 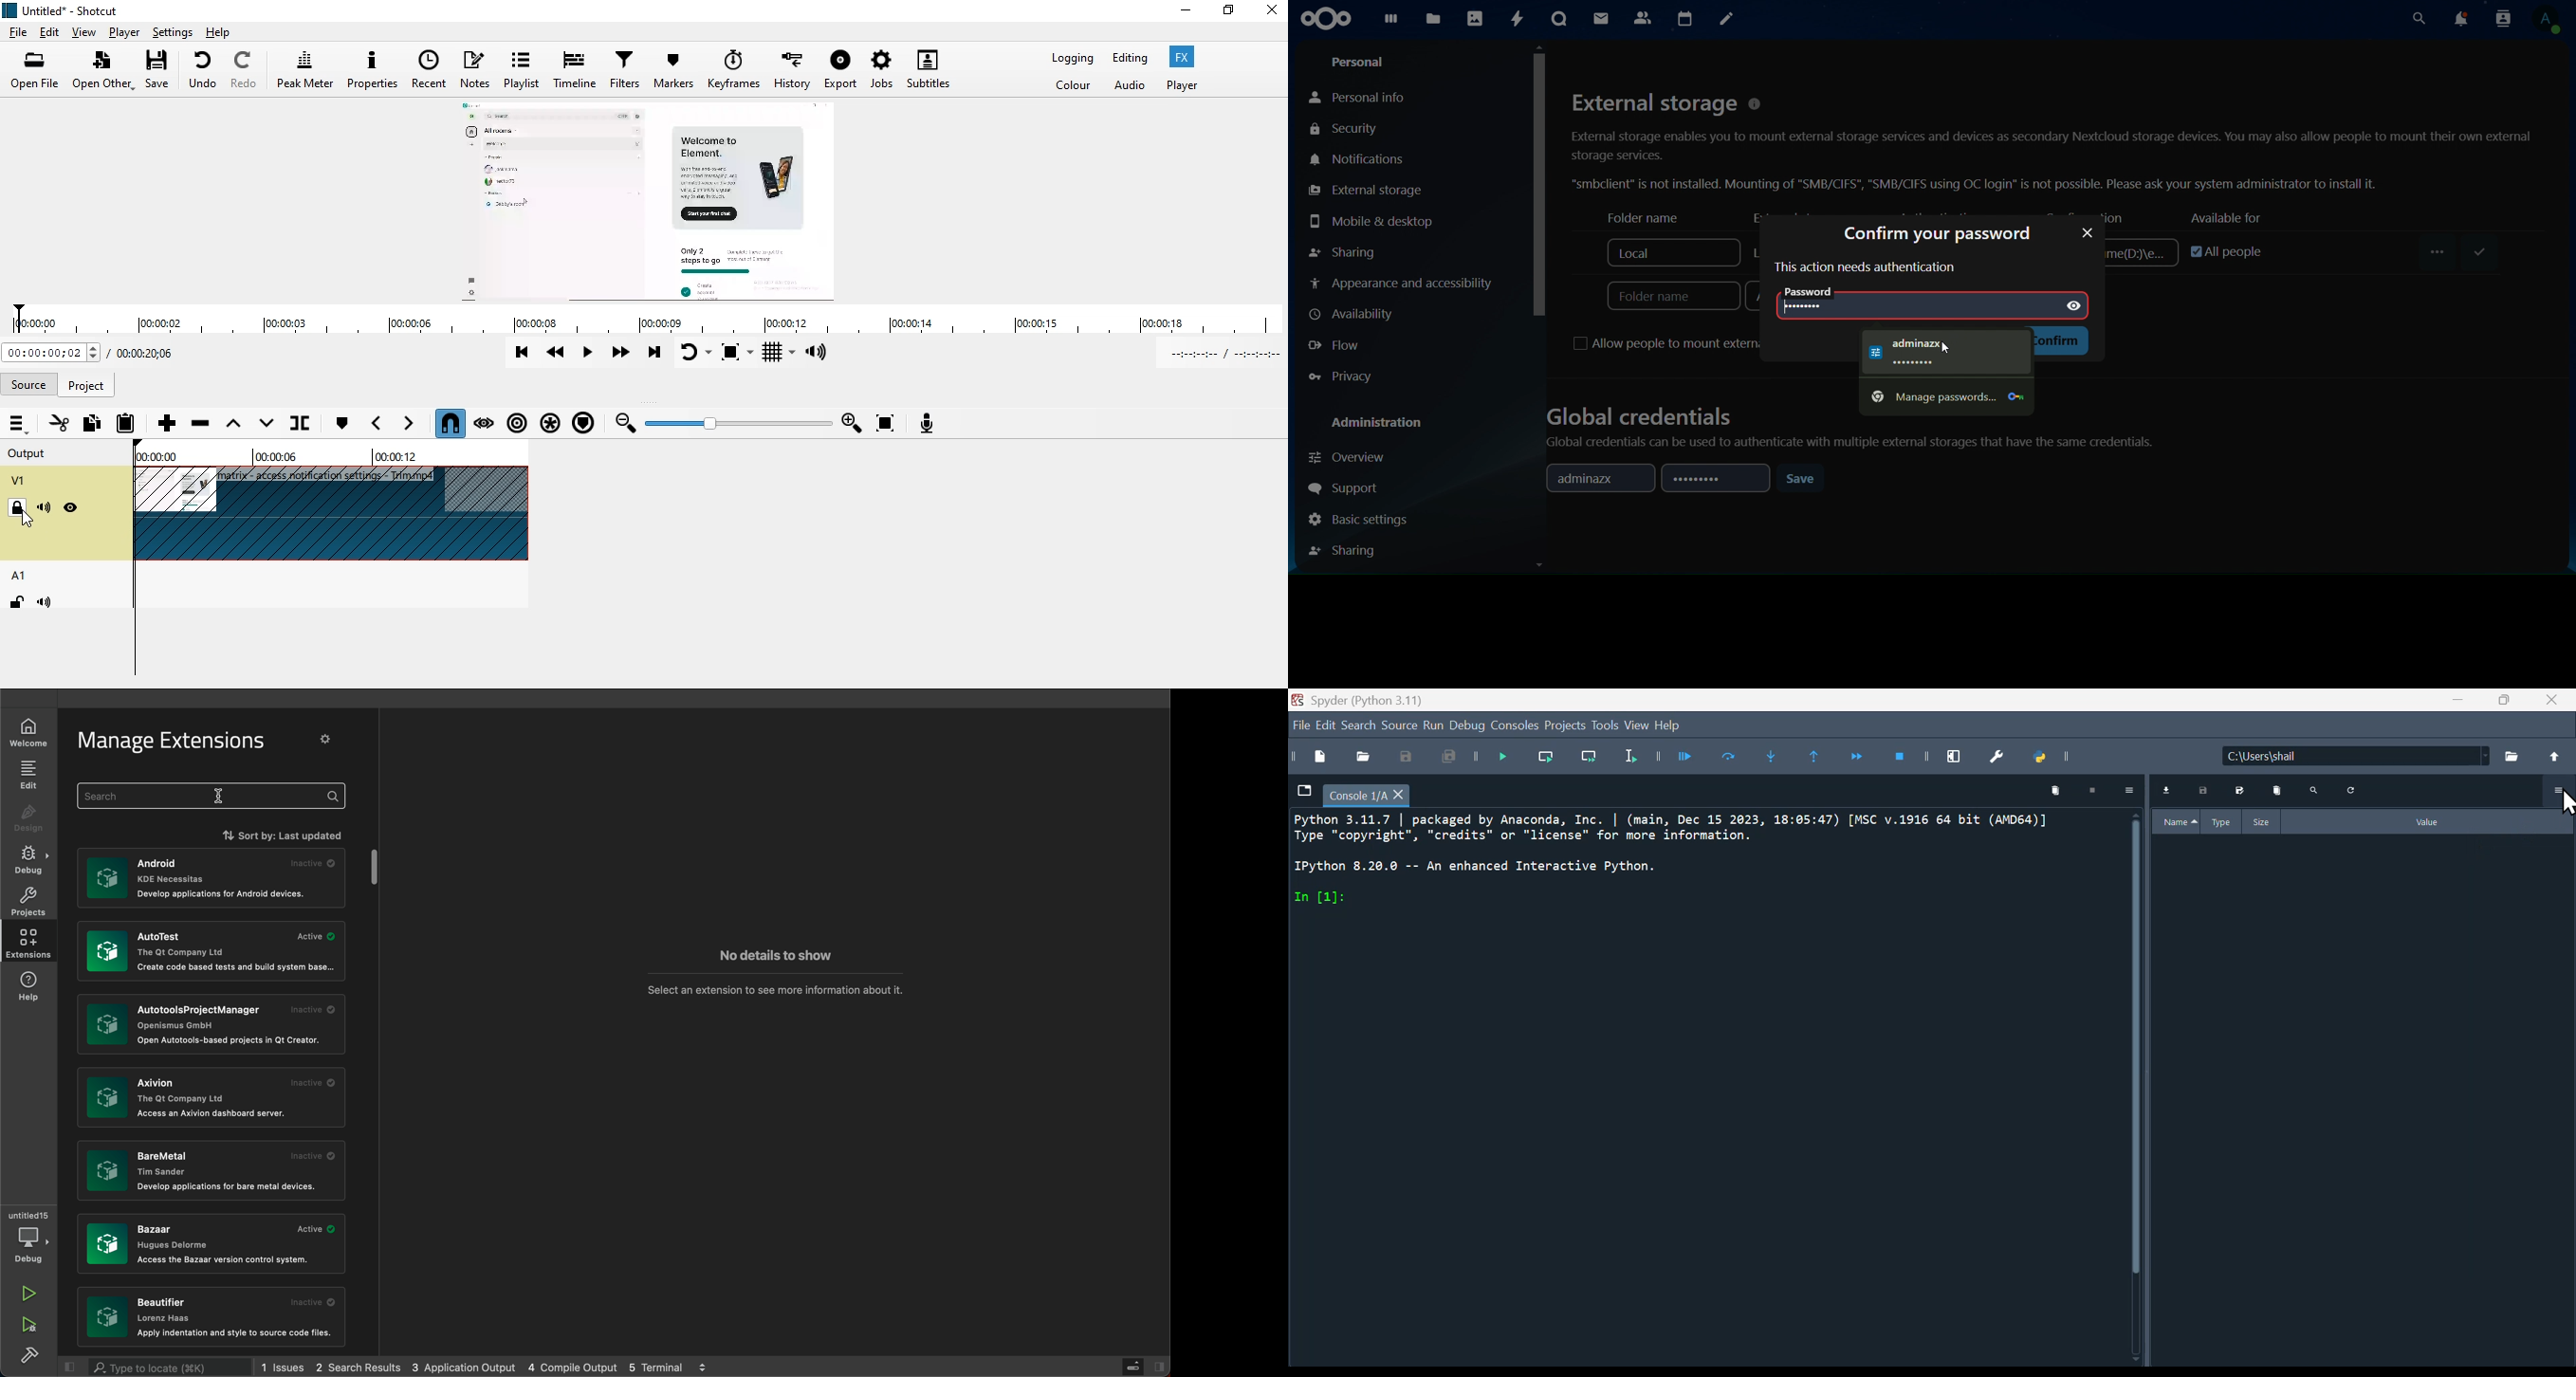 I want to click on Run current line, so click(x=1552, y=761).